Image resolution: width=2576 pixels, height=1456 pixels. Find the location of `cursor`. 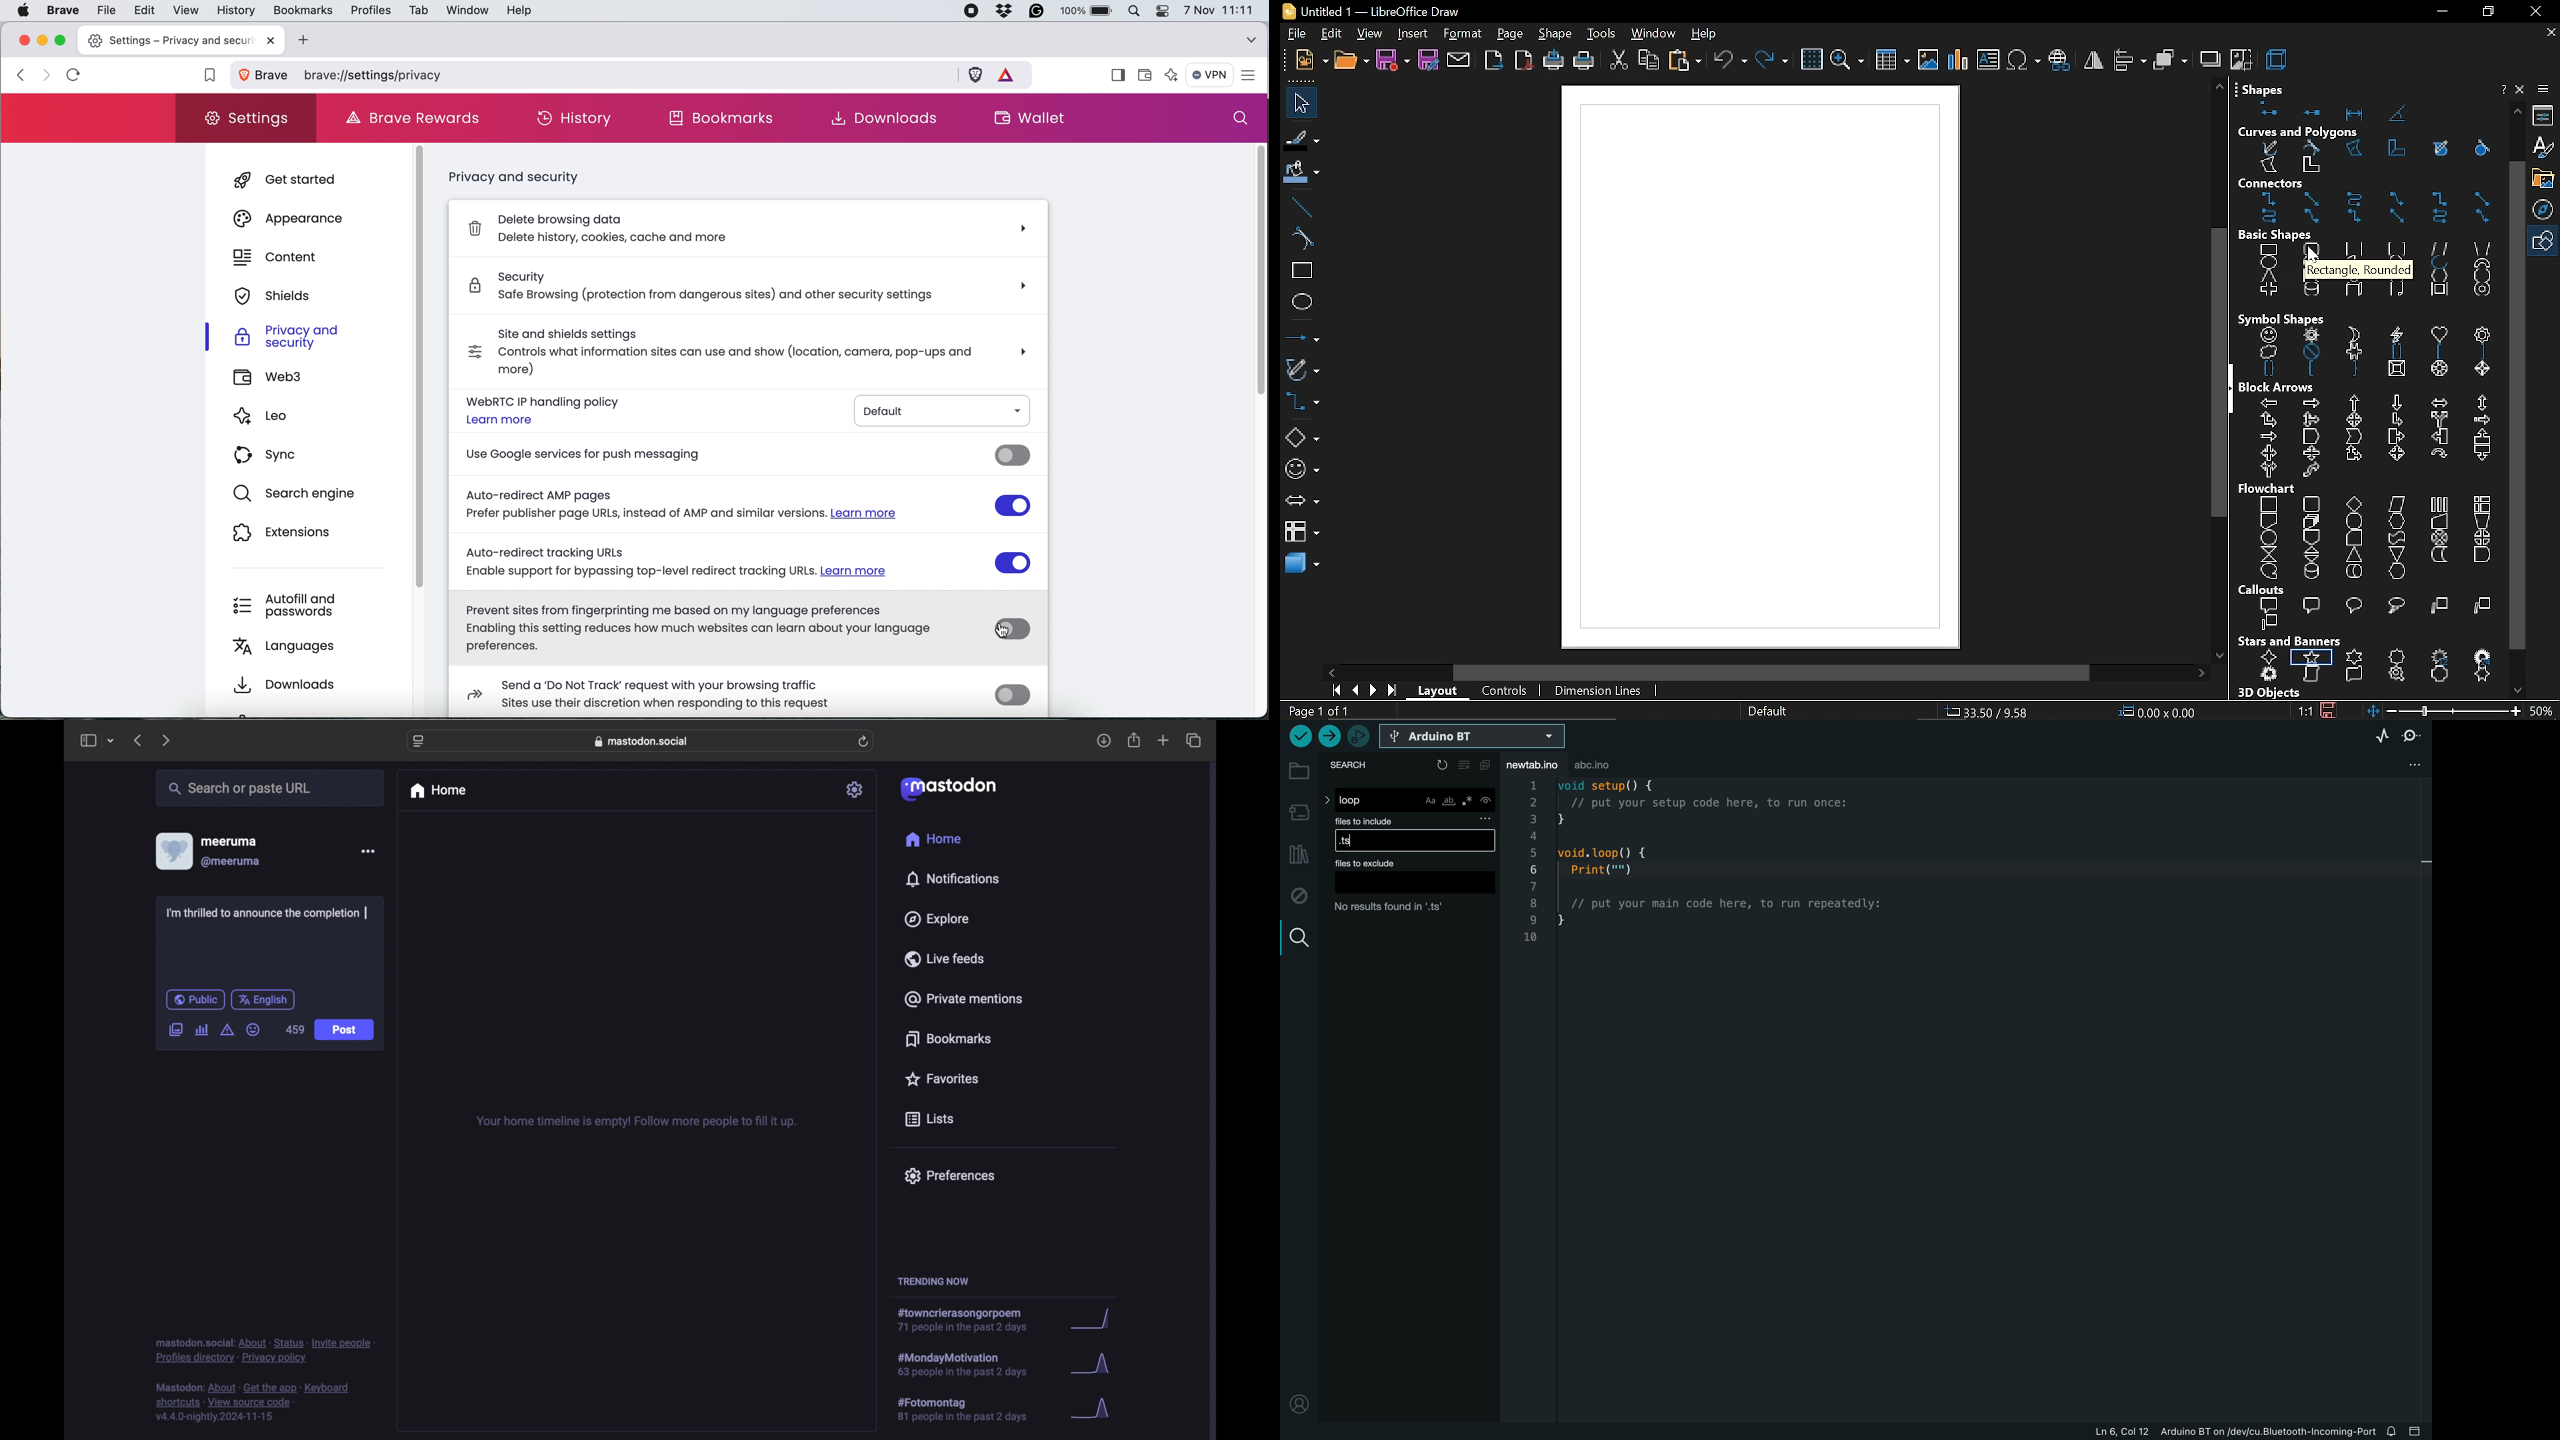

cursor is located at coordinates (2315, 258).